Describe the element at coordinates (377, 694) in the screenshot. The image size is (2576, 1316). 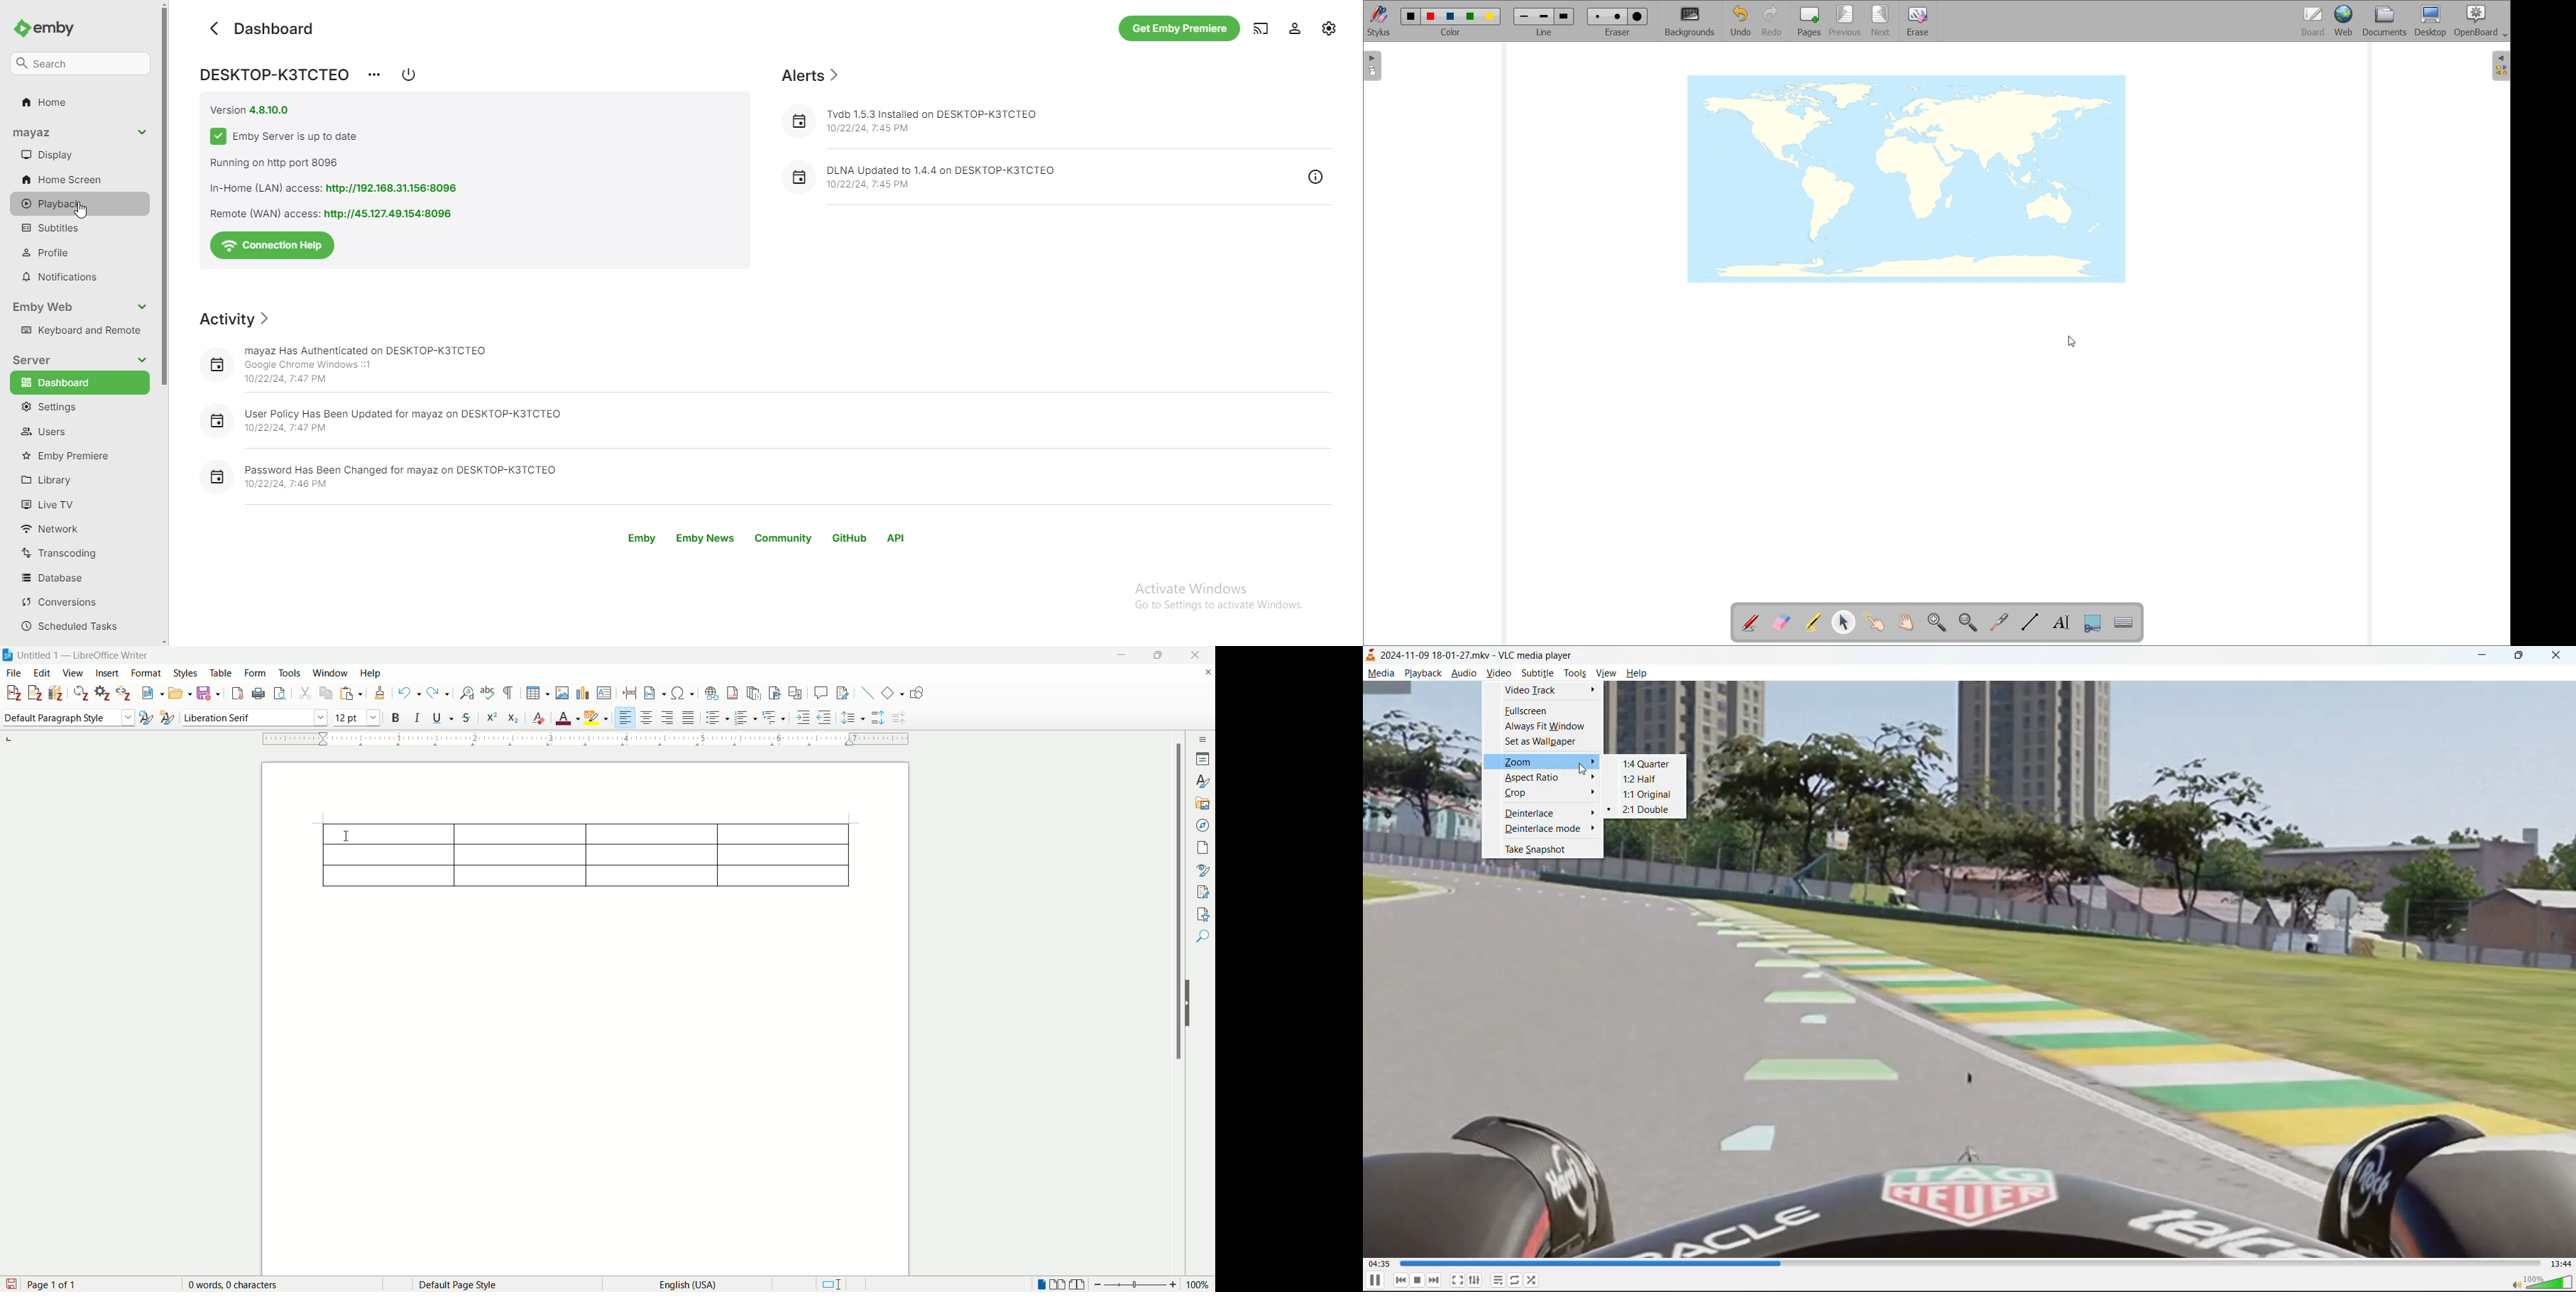
I see `clone formatting` at that location.